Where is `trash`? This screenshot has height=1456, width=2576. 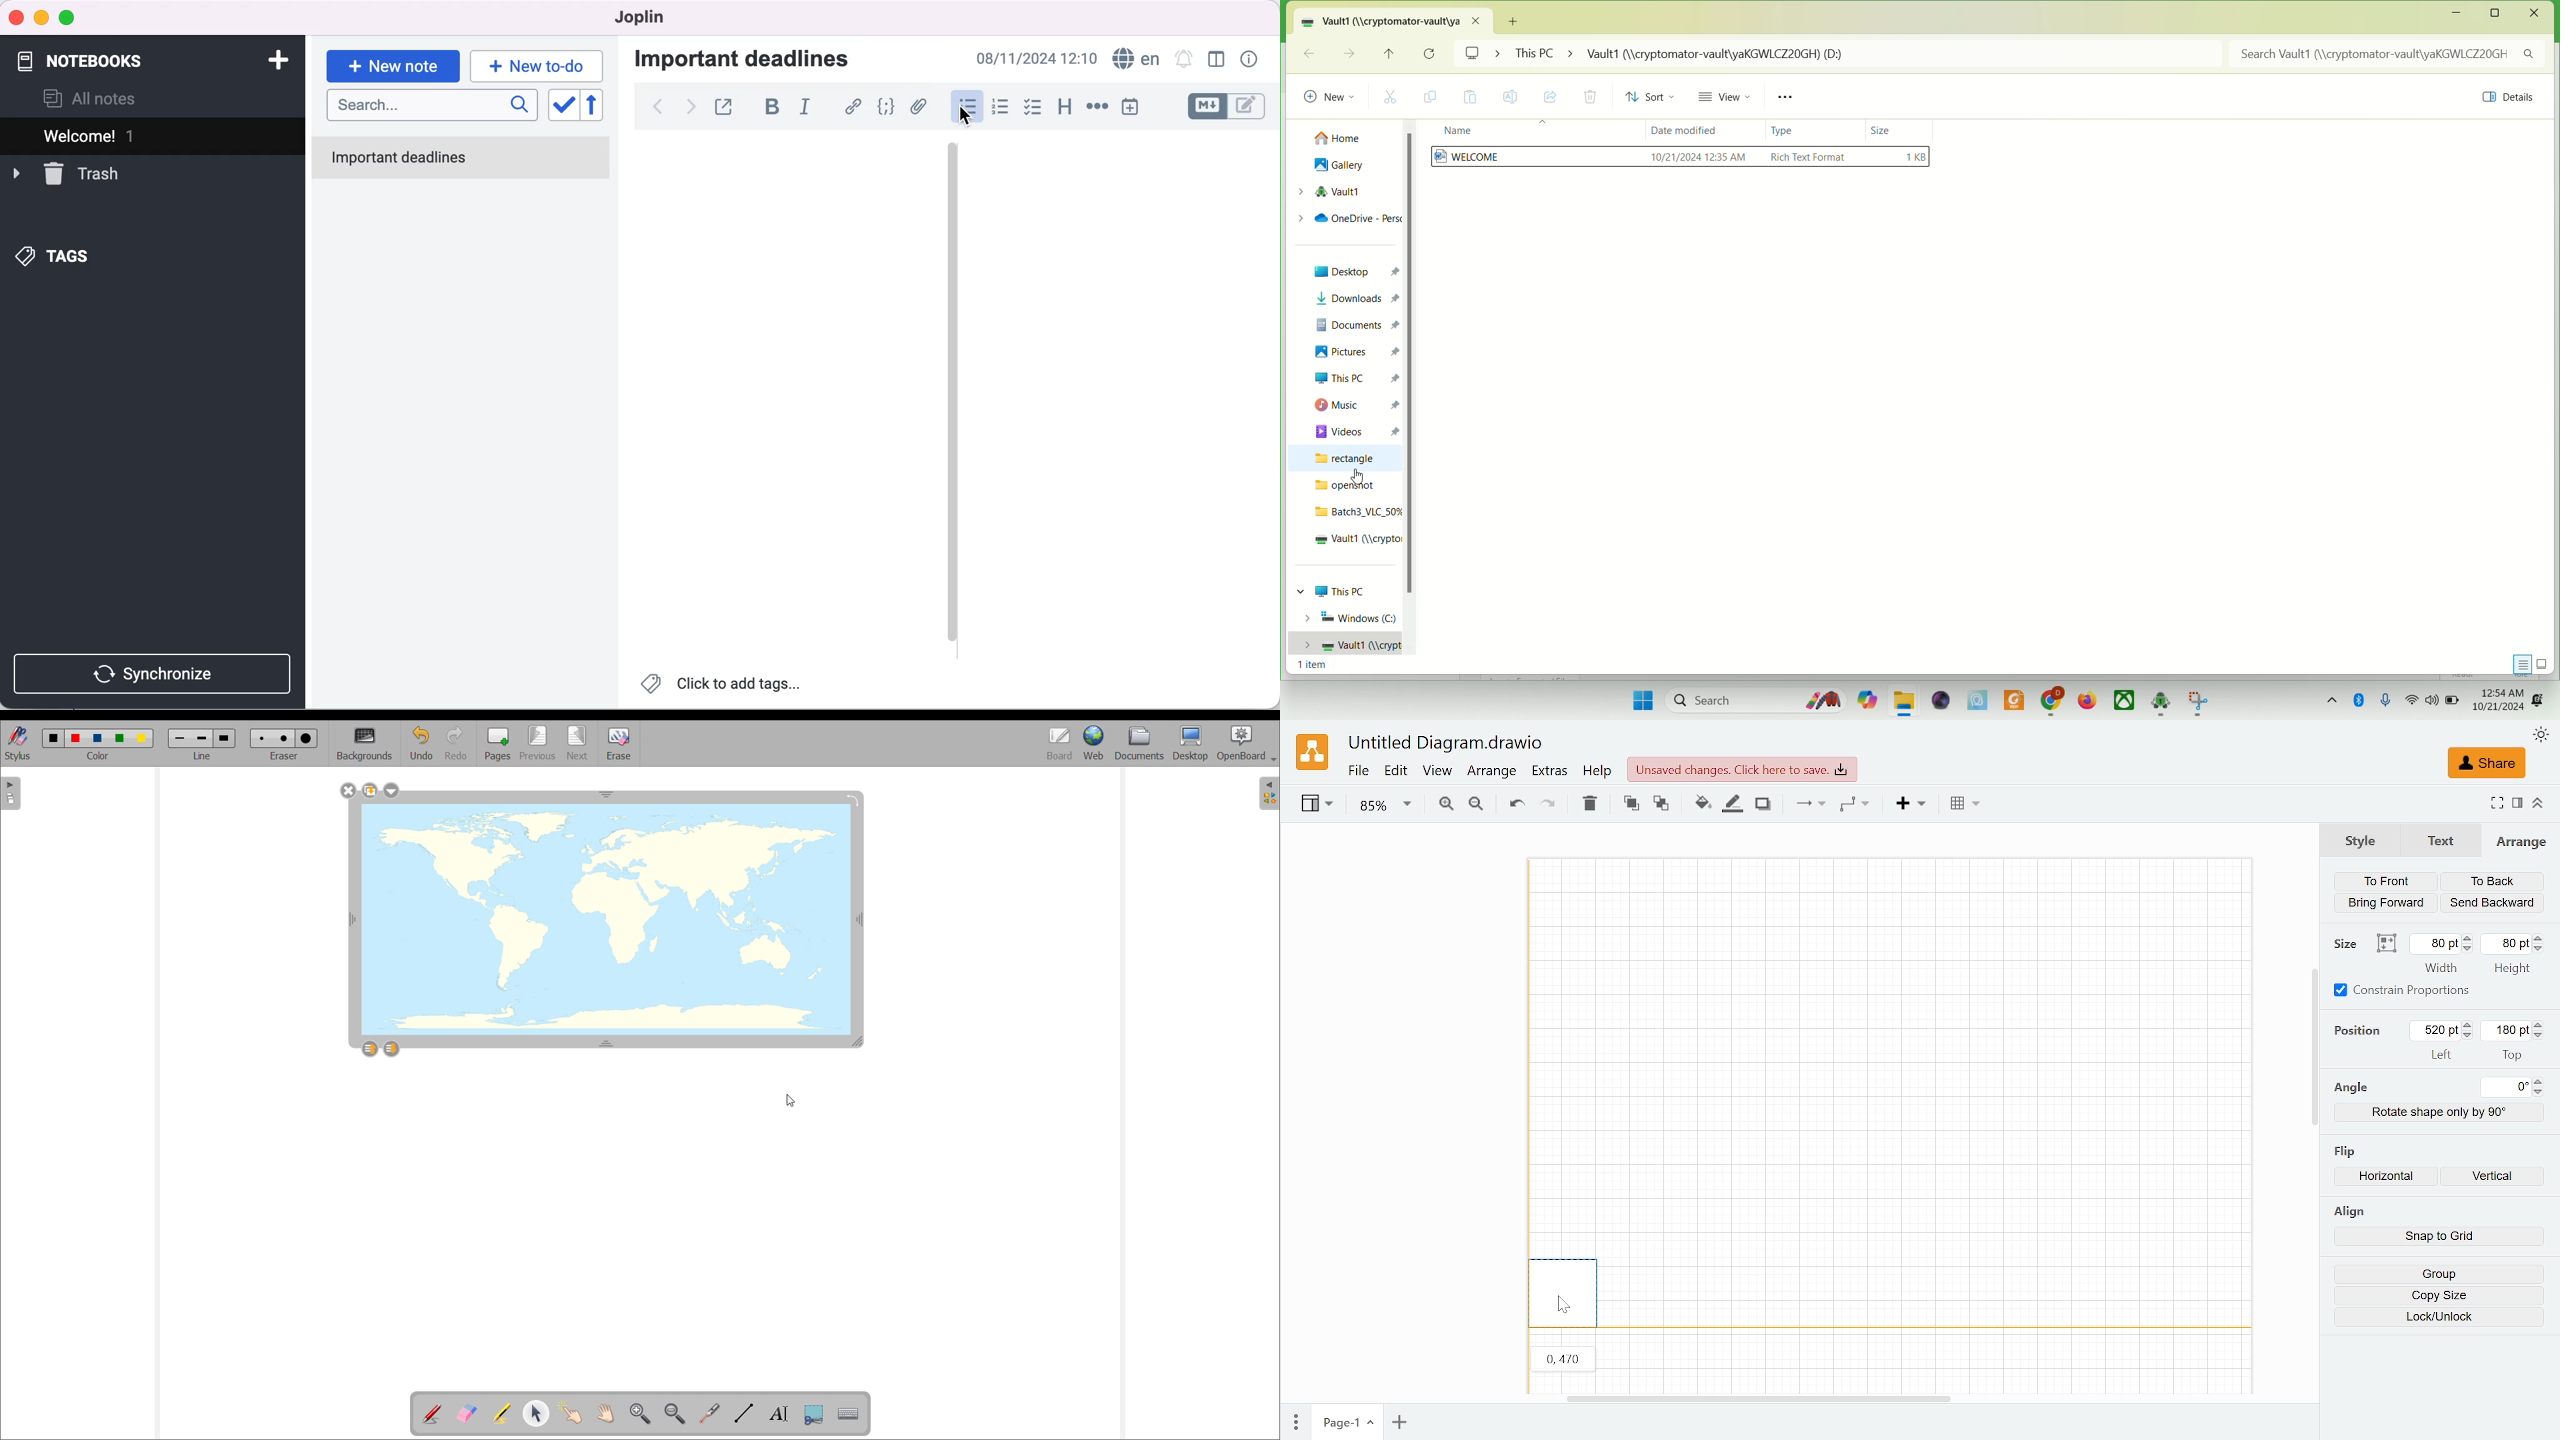 trash is located at coordinates (83, 174).